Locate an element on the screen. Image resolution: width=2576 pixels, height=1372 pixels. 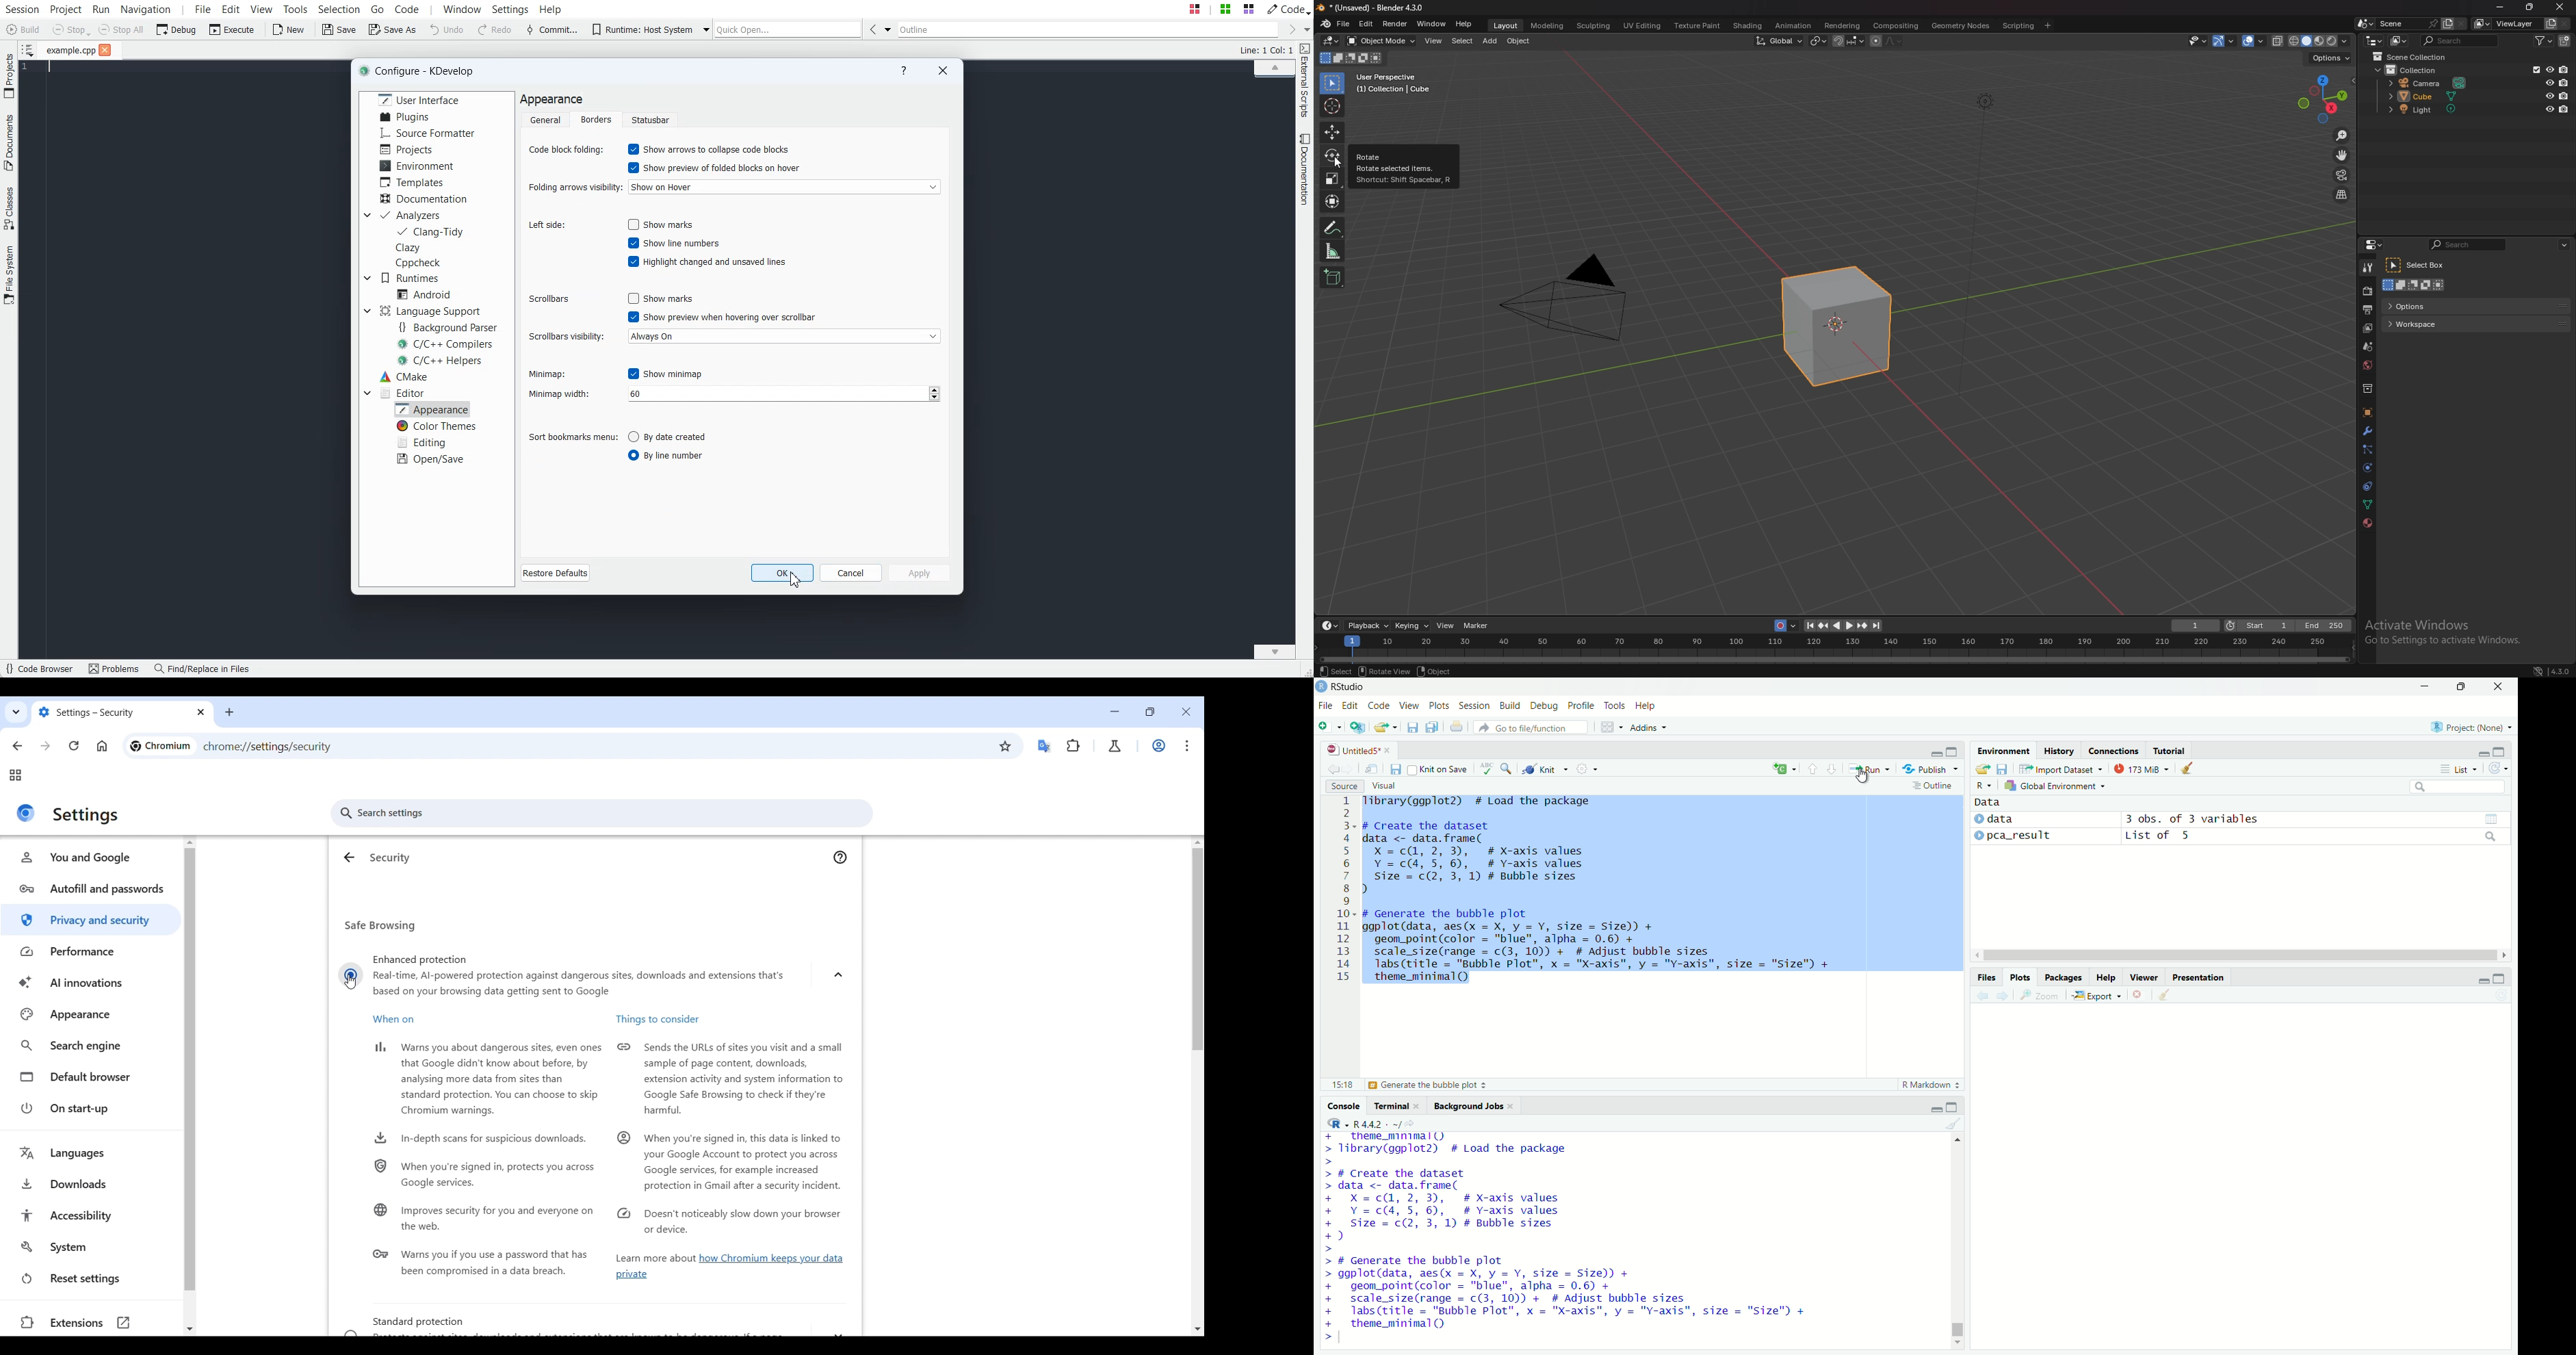
print current file is located at coordinates (1457, 726).